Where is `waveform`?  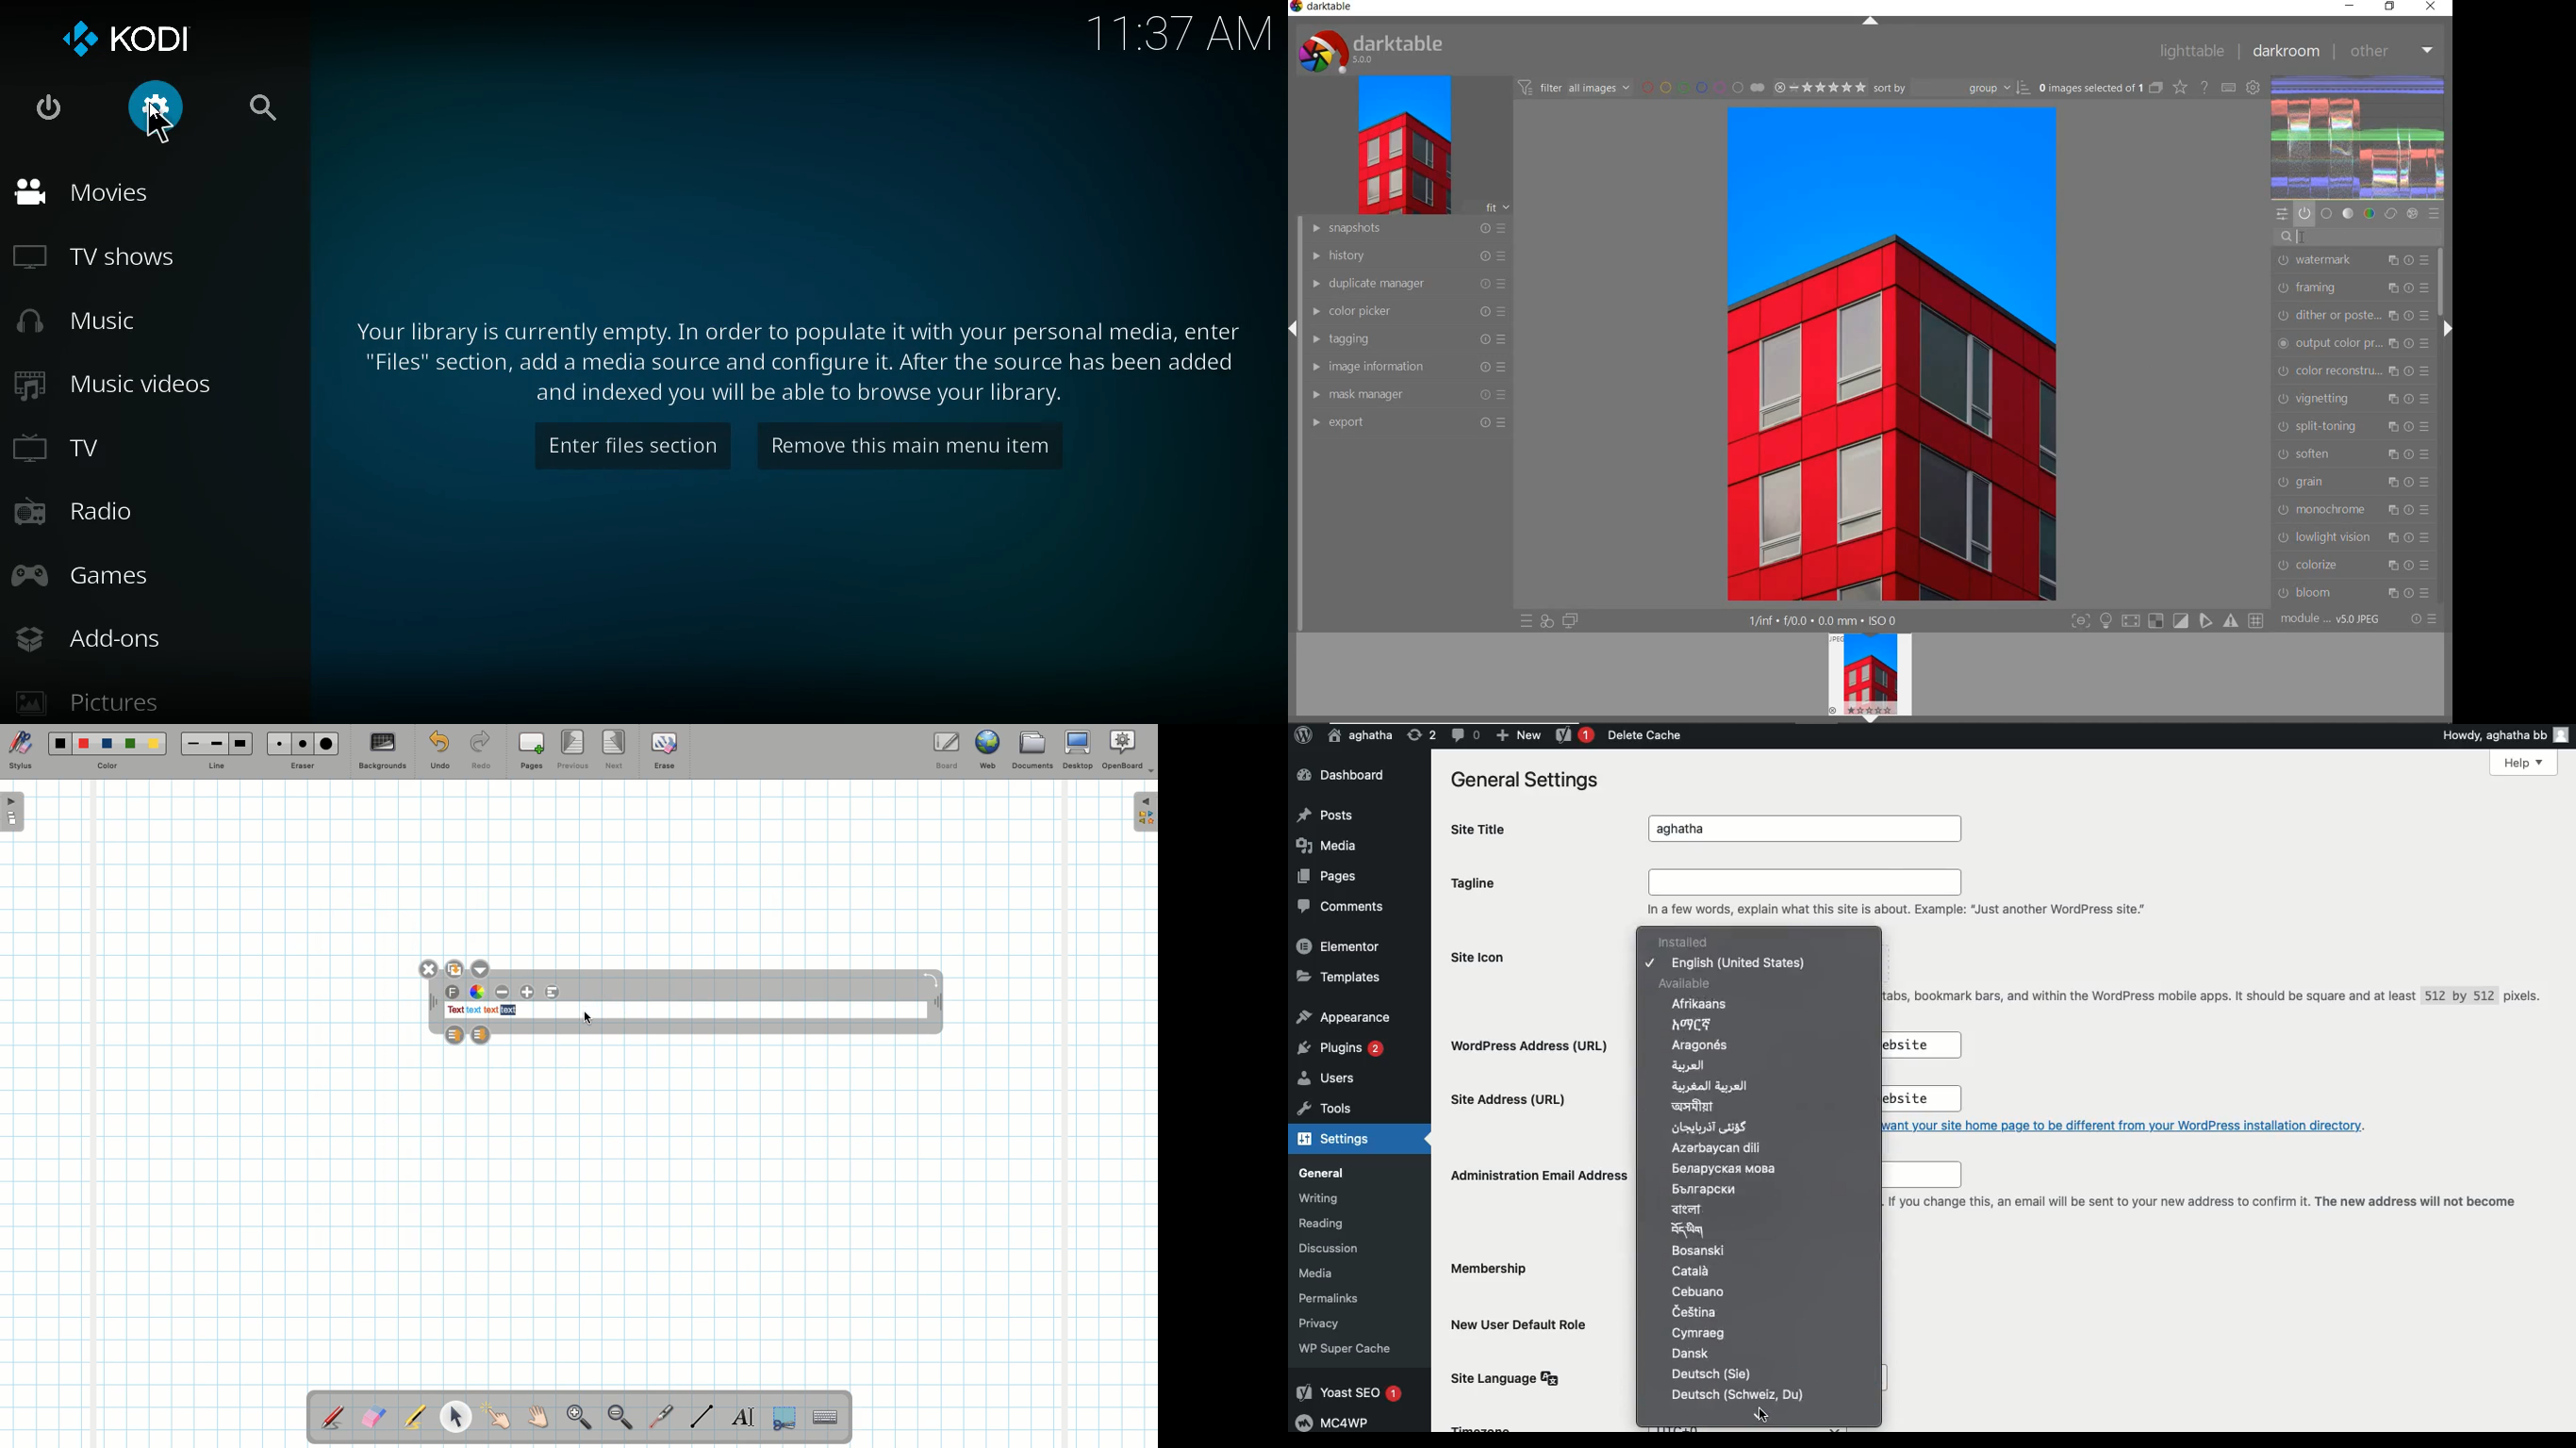
waveform is located at coordinates (2360, 136).